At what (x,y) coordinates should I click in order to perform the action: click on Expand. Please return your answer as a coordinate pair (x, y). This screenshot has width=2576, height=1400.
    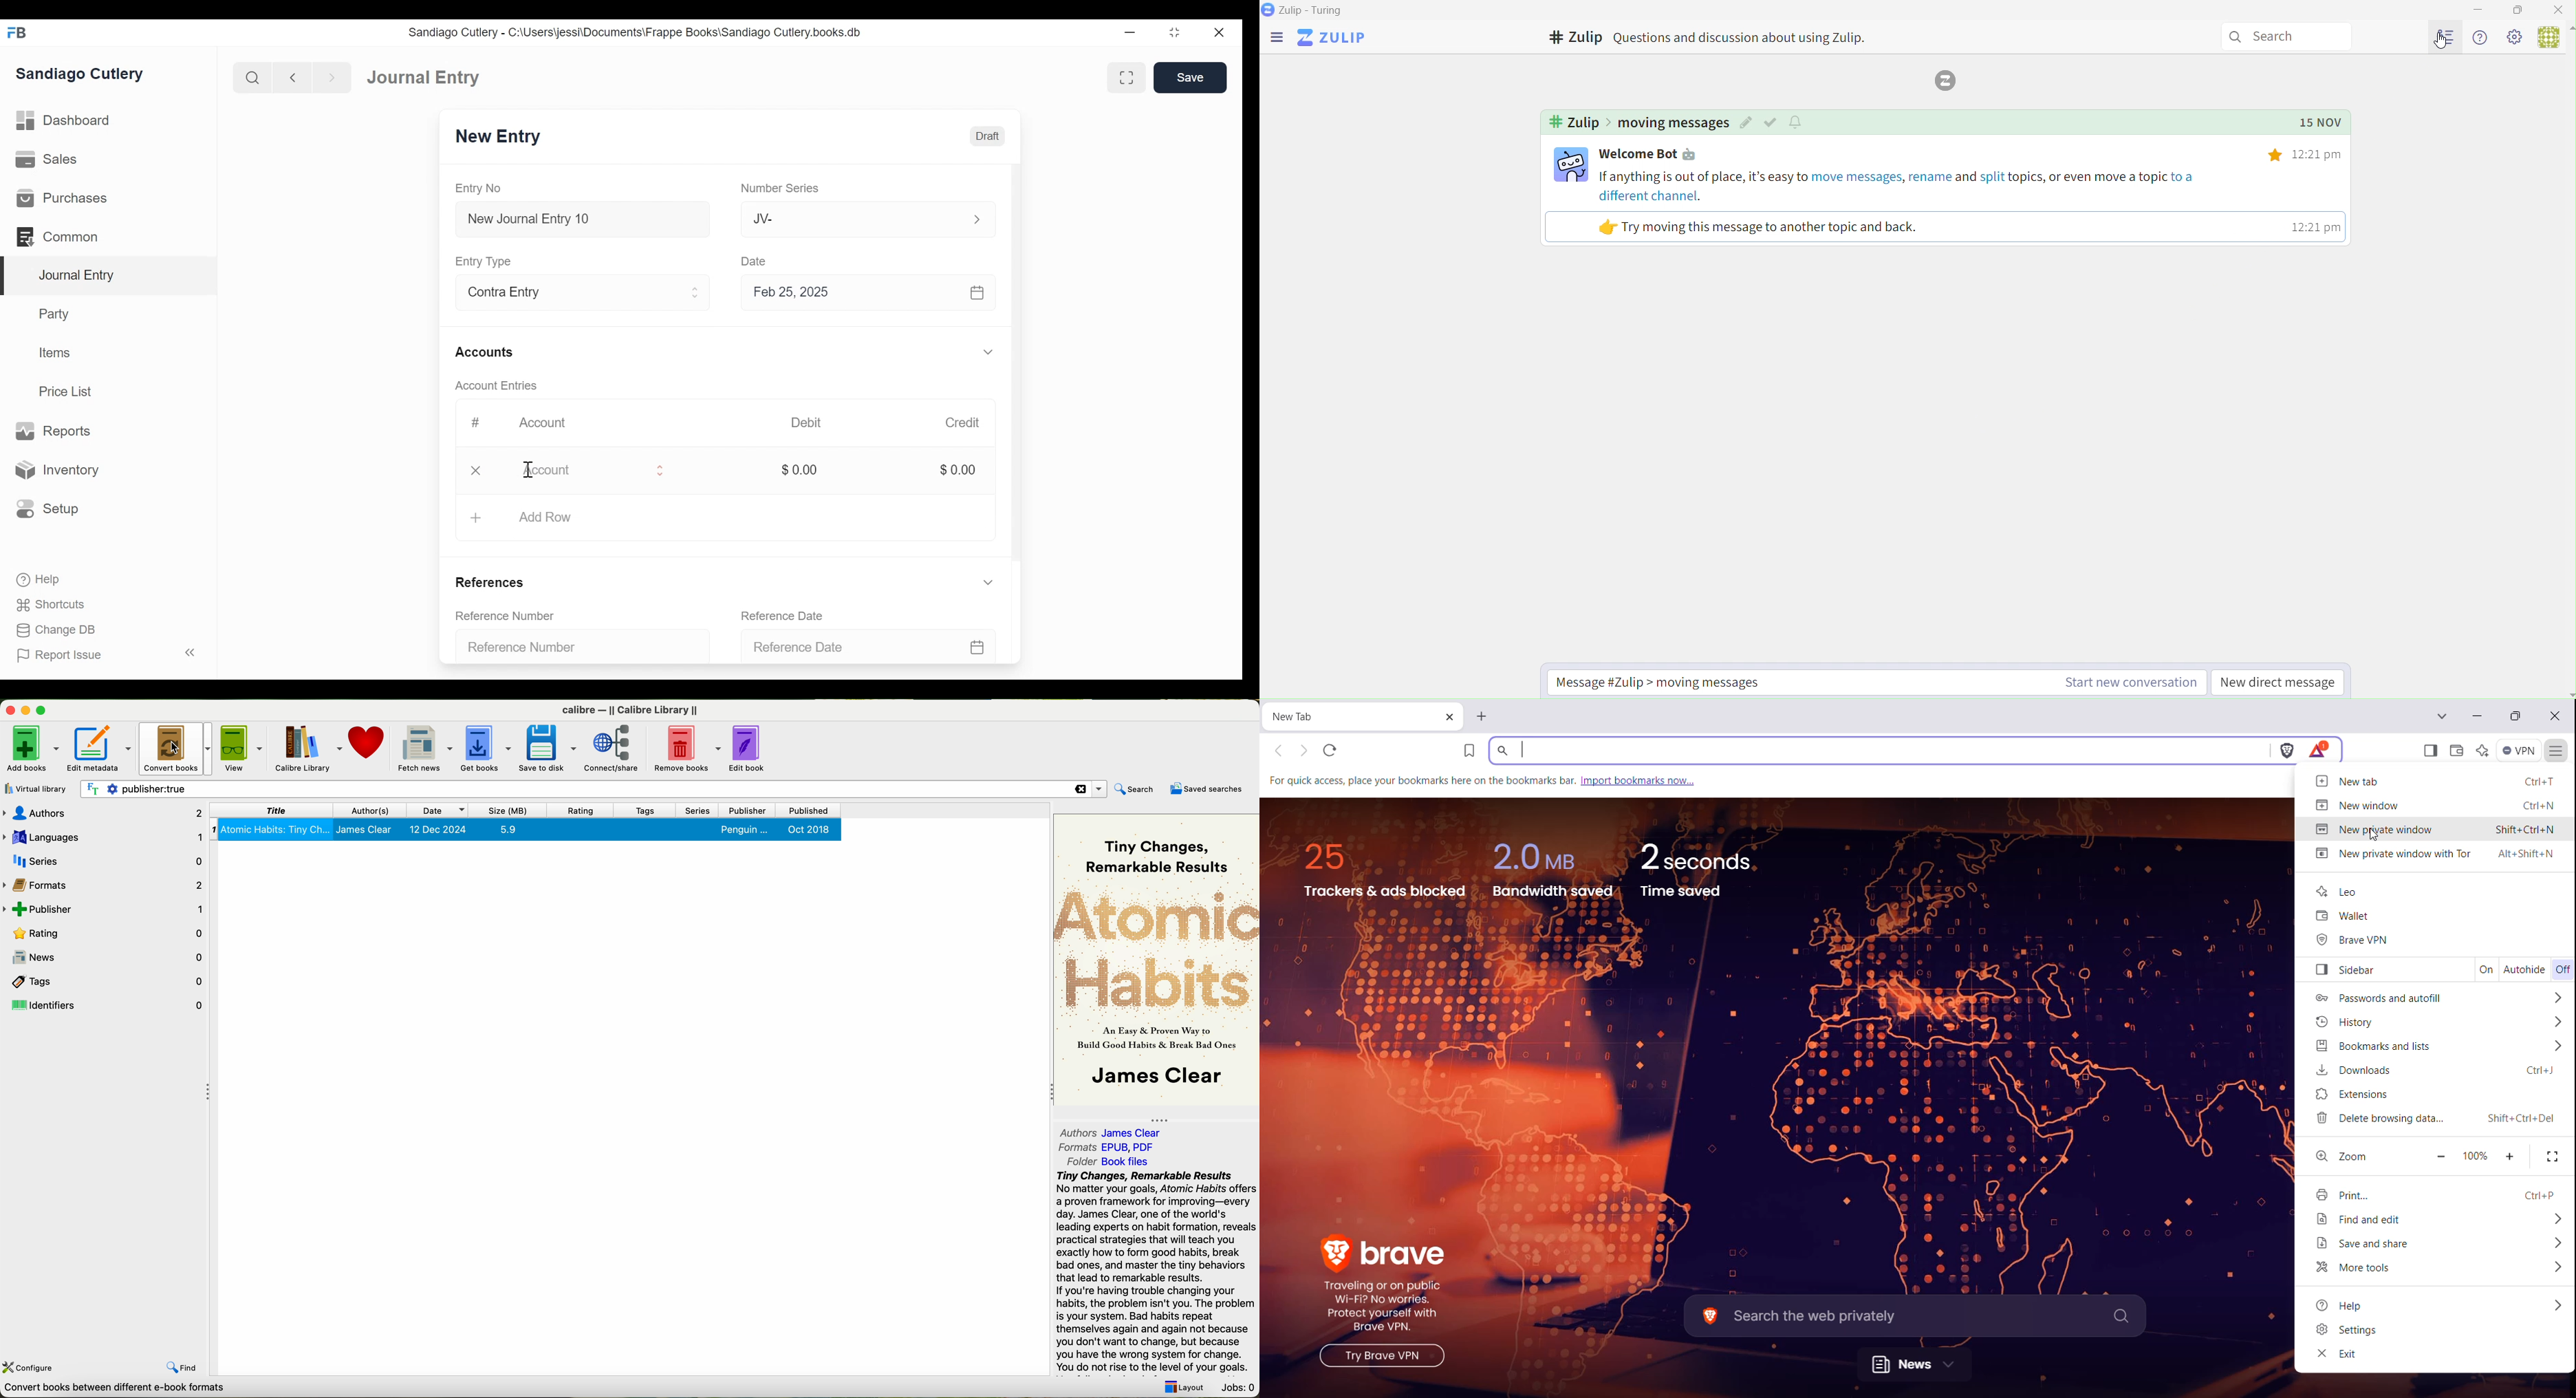
    Looking at the image, I should click on (990, 584).